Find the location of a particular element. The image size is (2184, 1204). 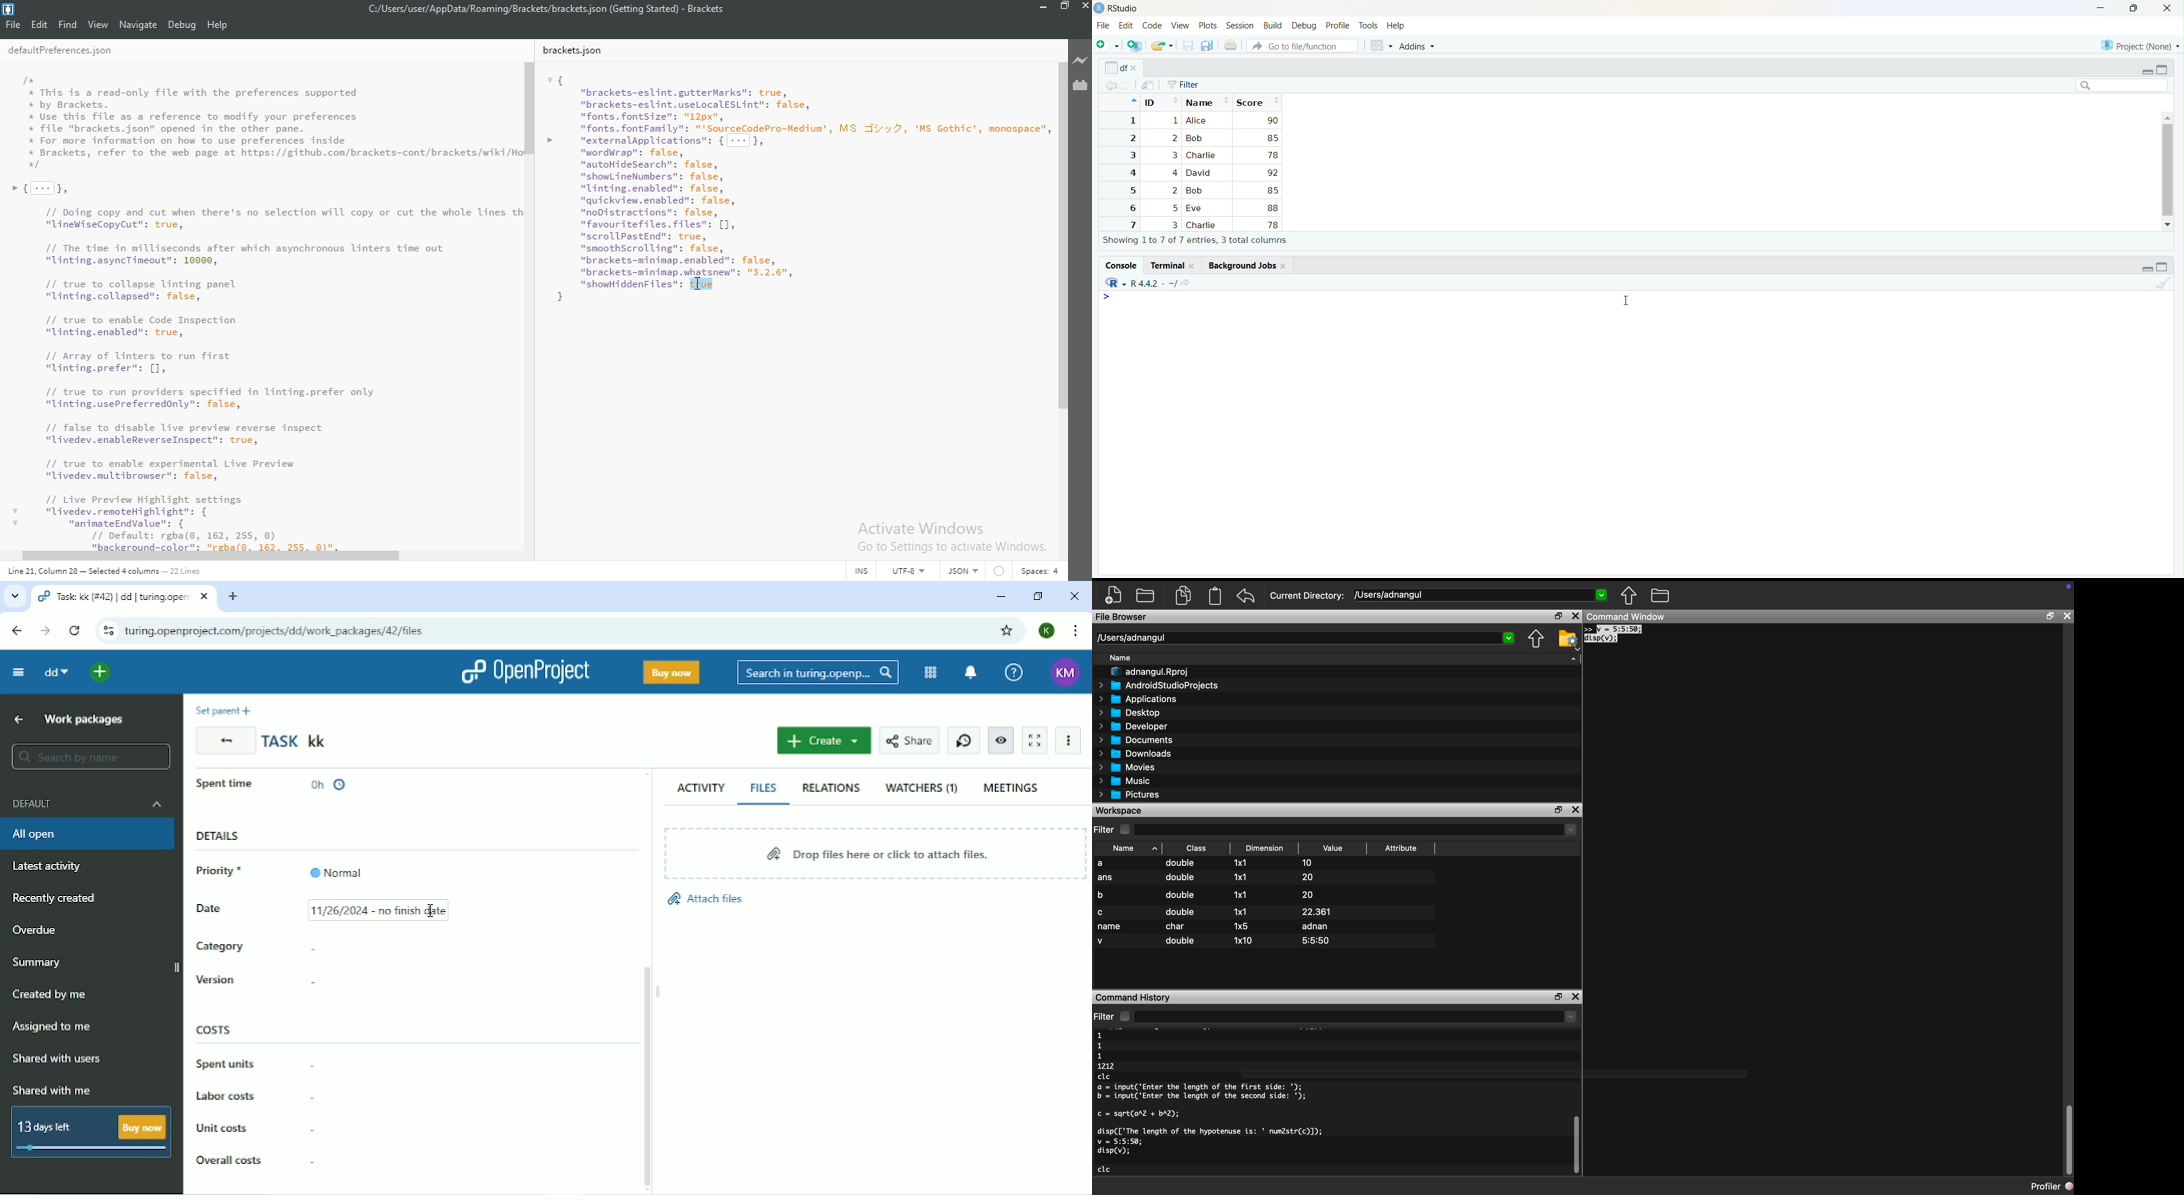

new file is located at coordinates (1109, 45).